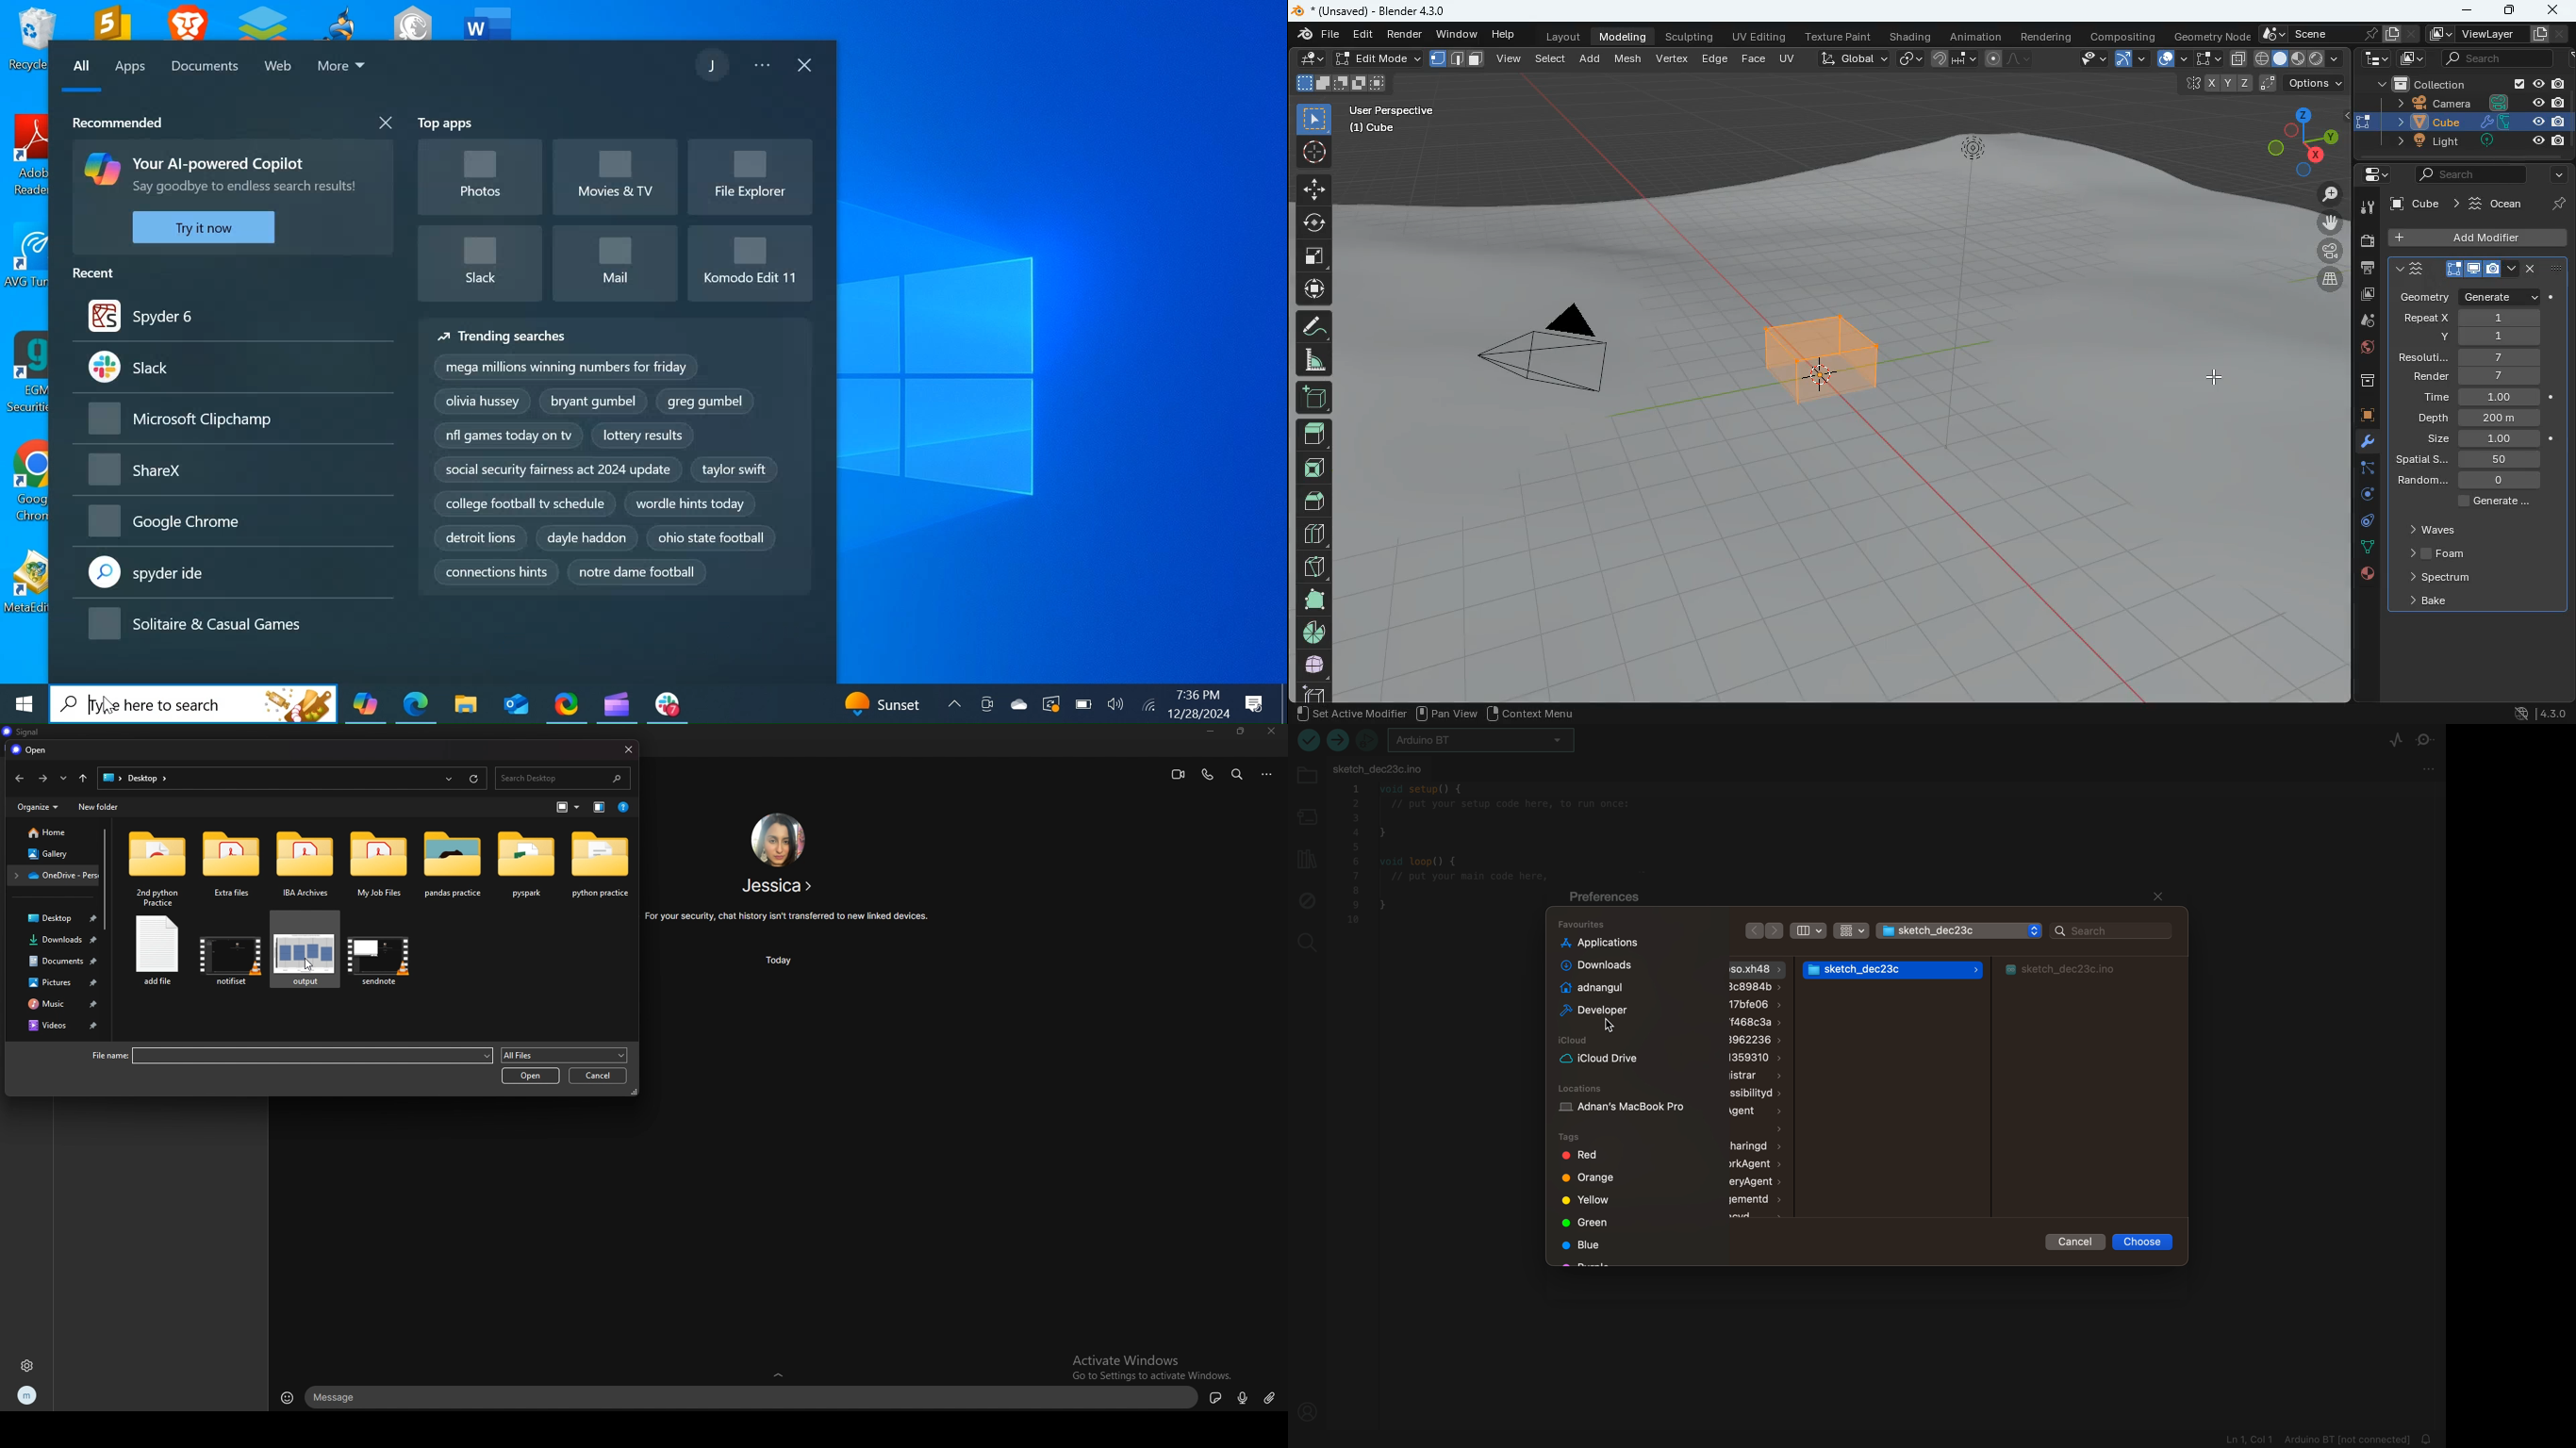 This screenshot has width=2576, height=1456. What do you see at coordinates (890, 703) in the screenshot?
I see `Updates` at bounding box center [890, 703].